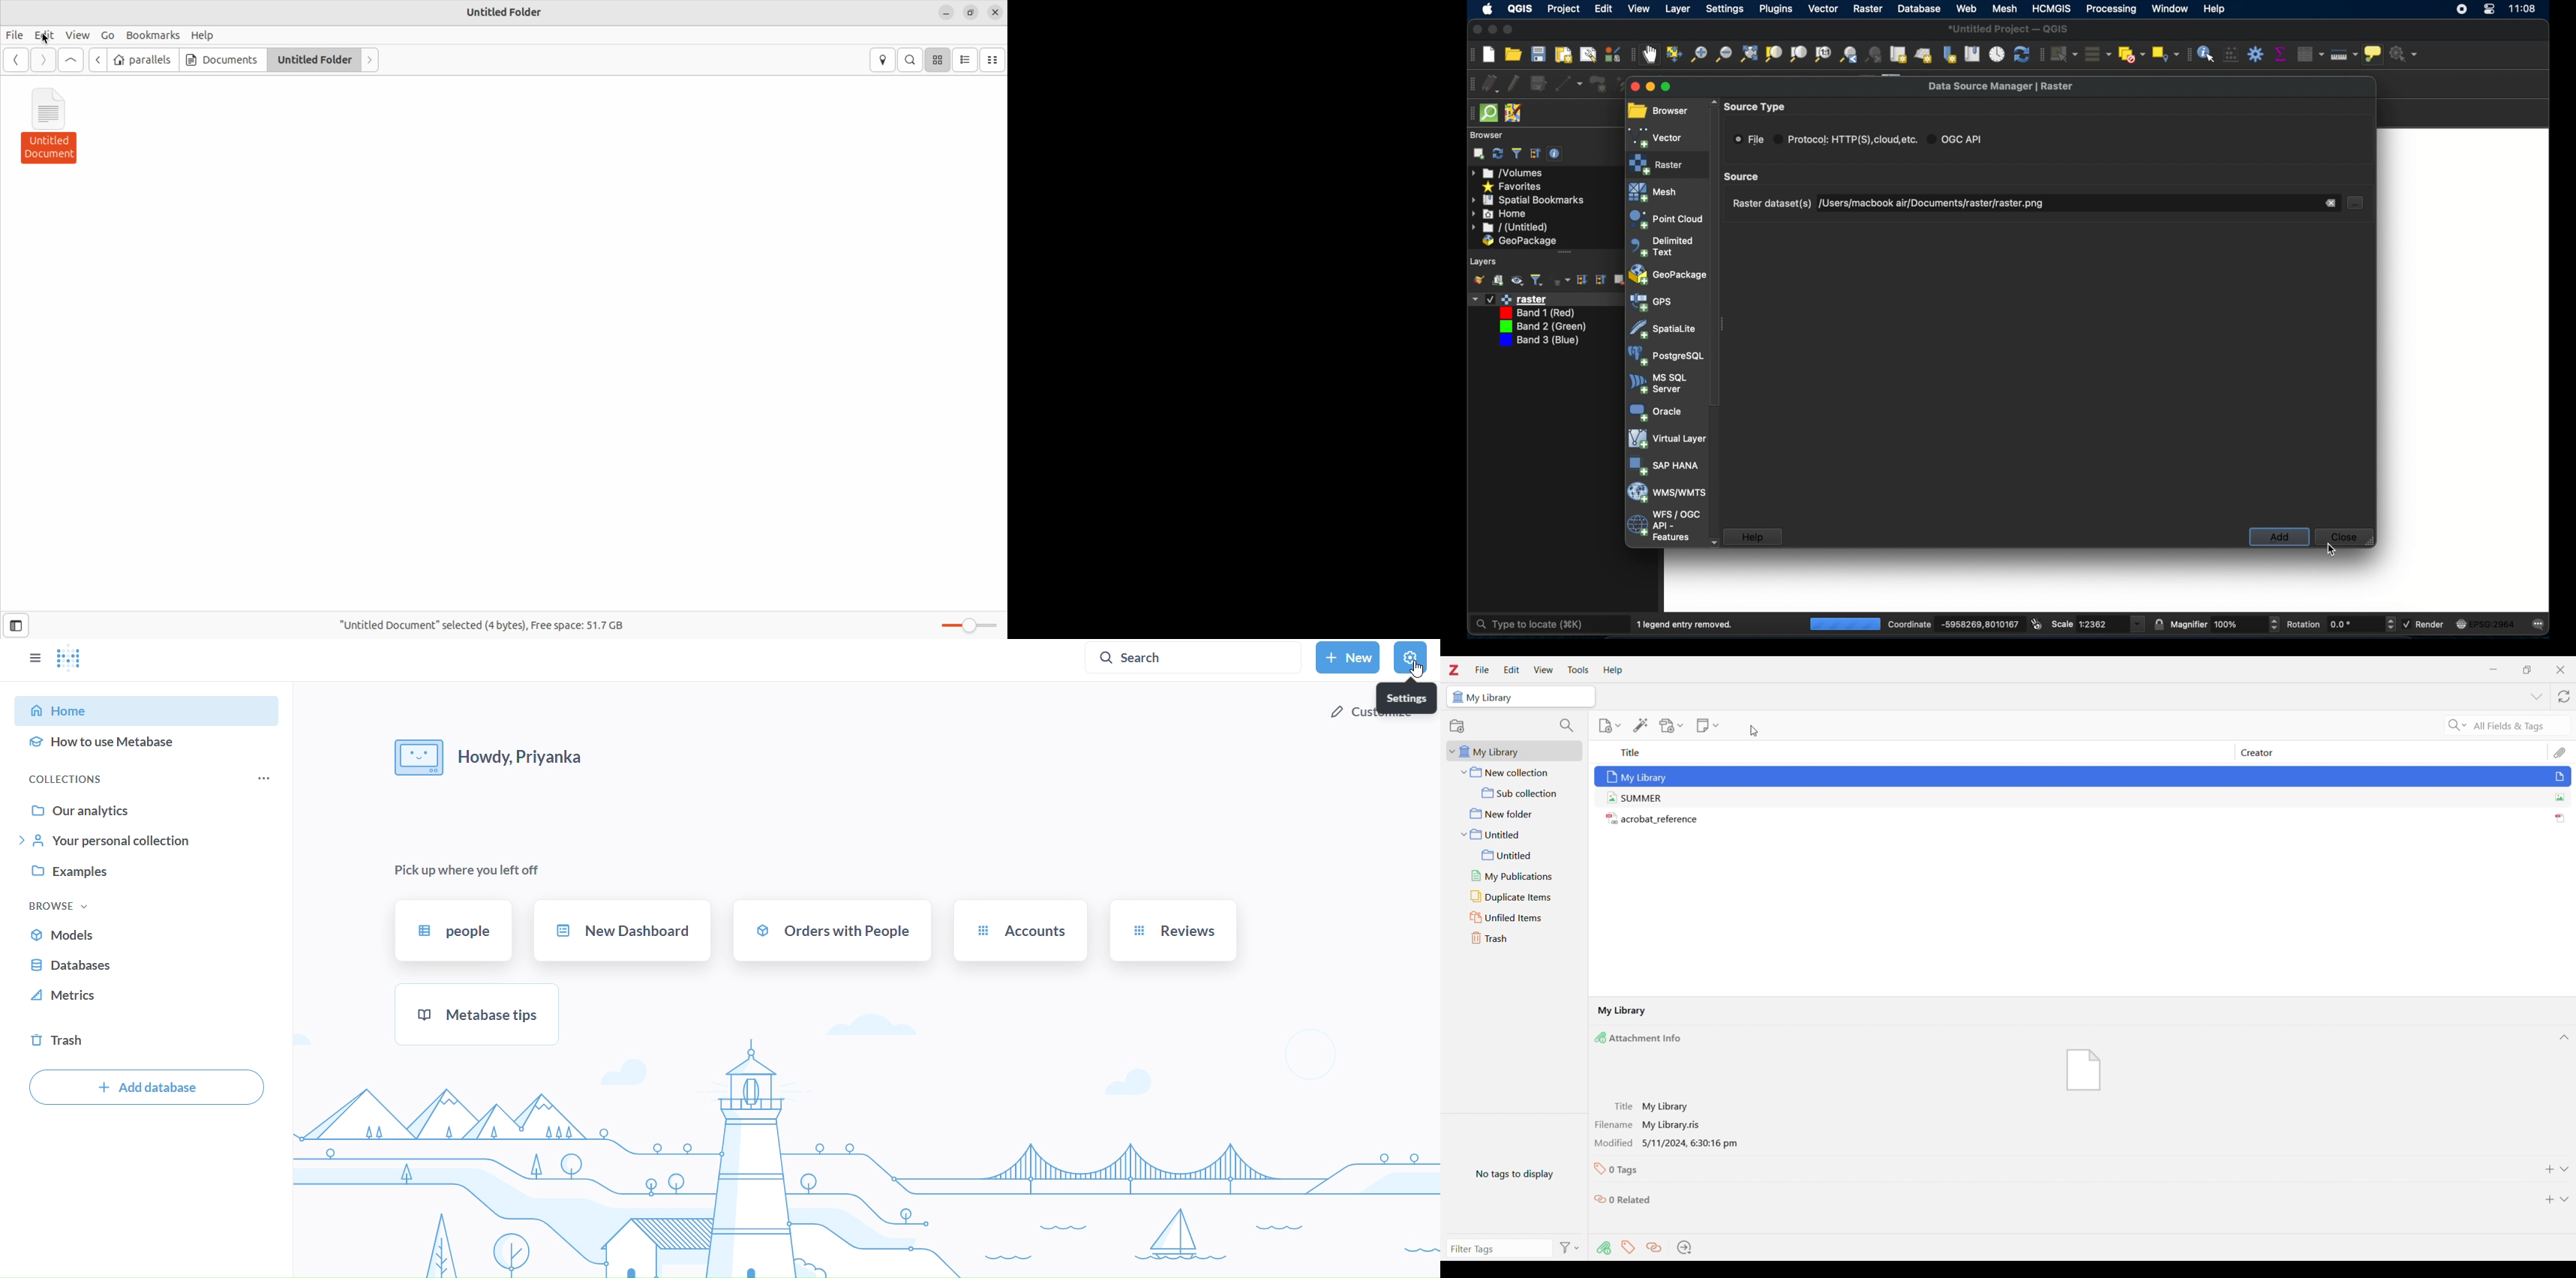 The image size is (2576, 1288). Describe the element at coordinates (1688, 1248) in the screenshot. I see `locate` at that location.